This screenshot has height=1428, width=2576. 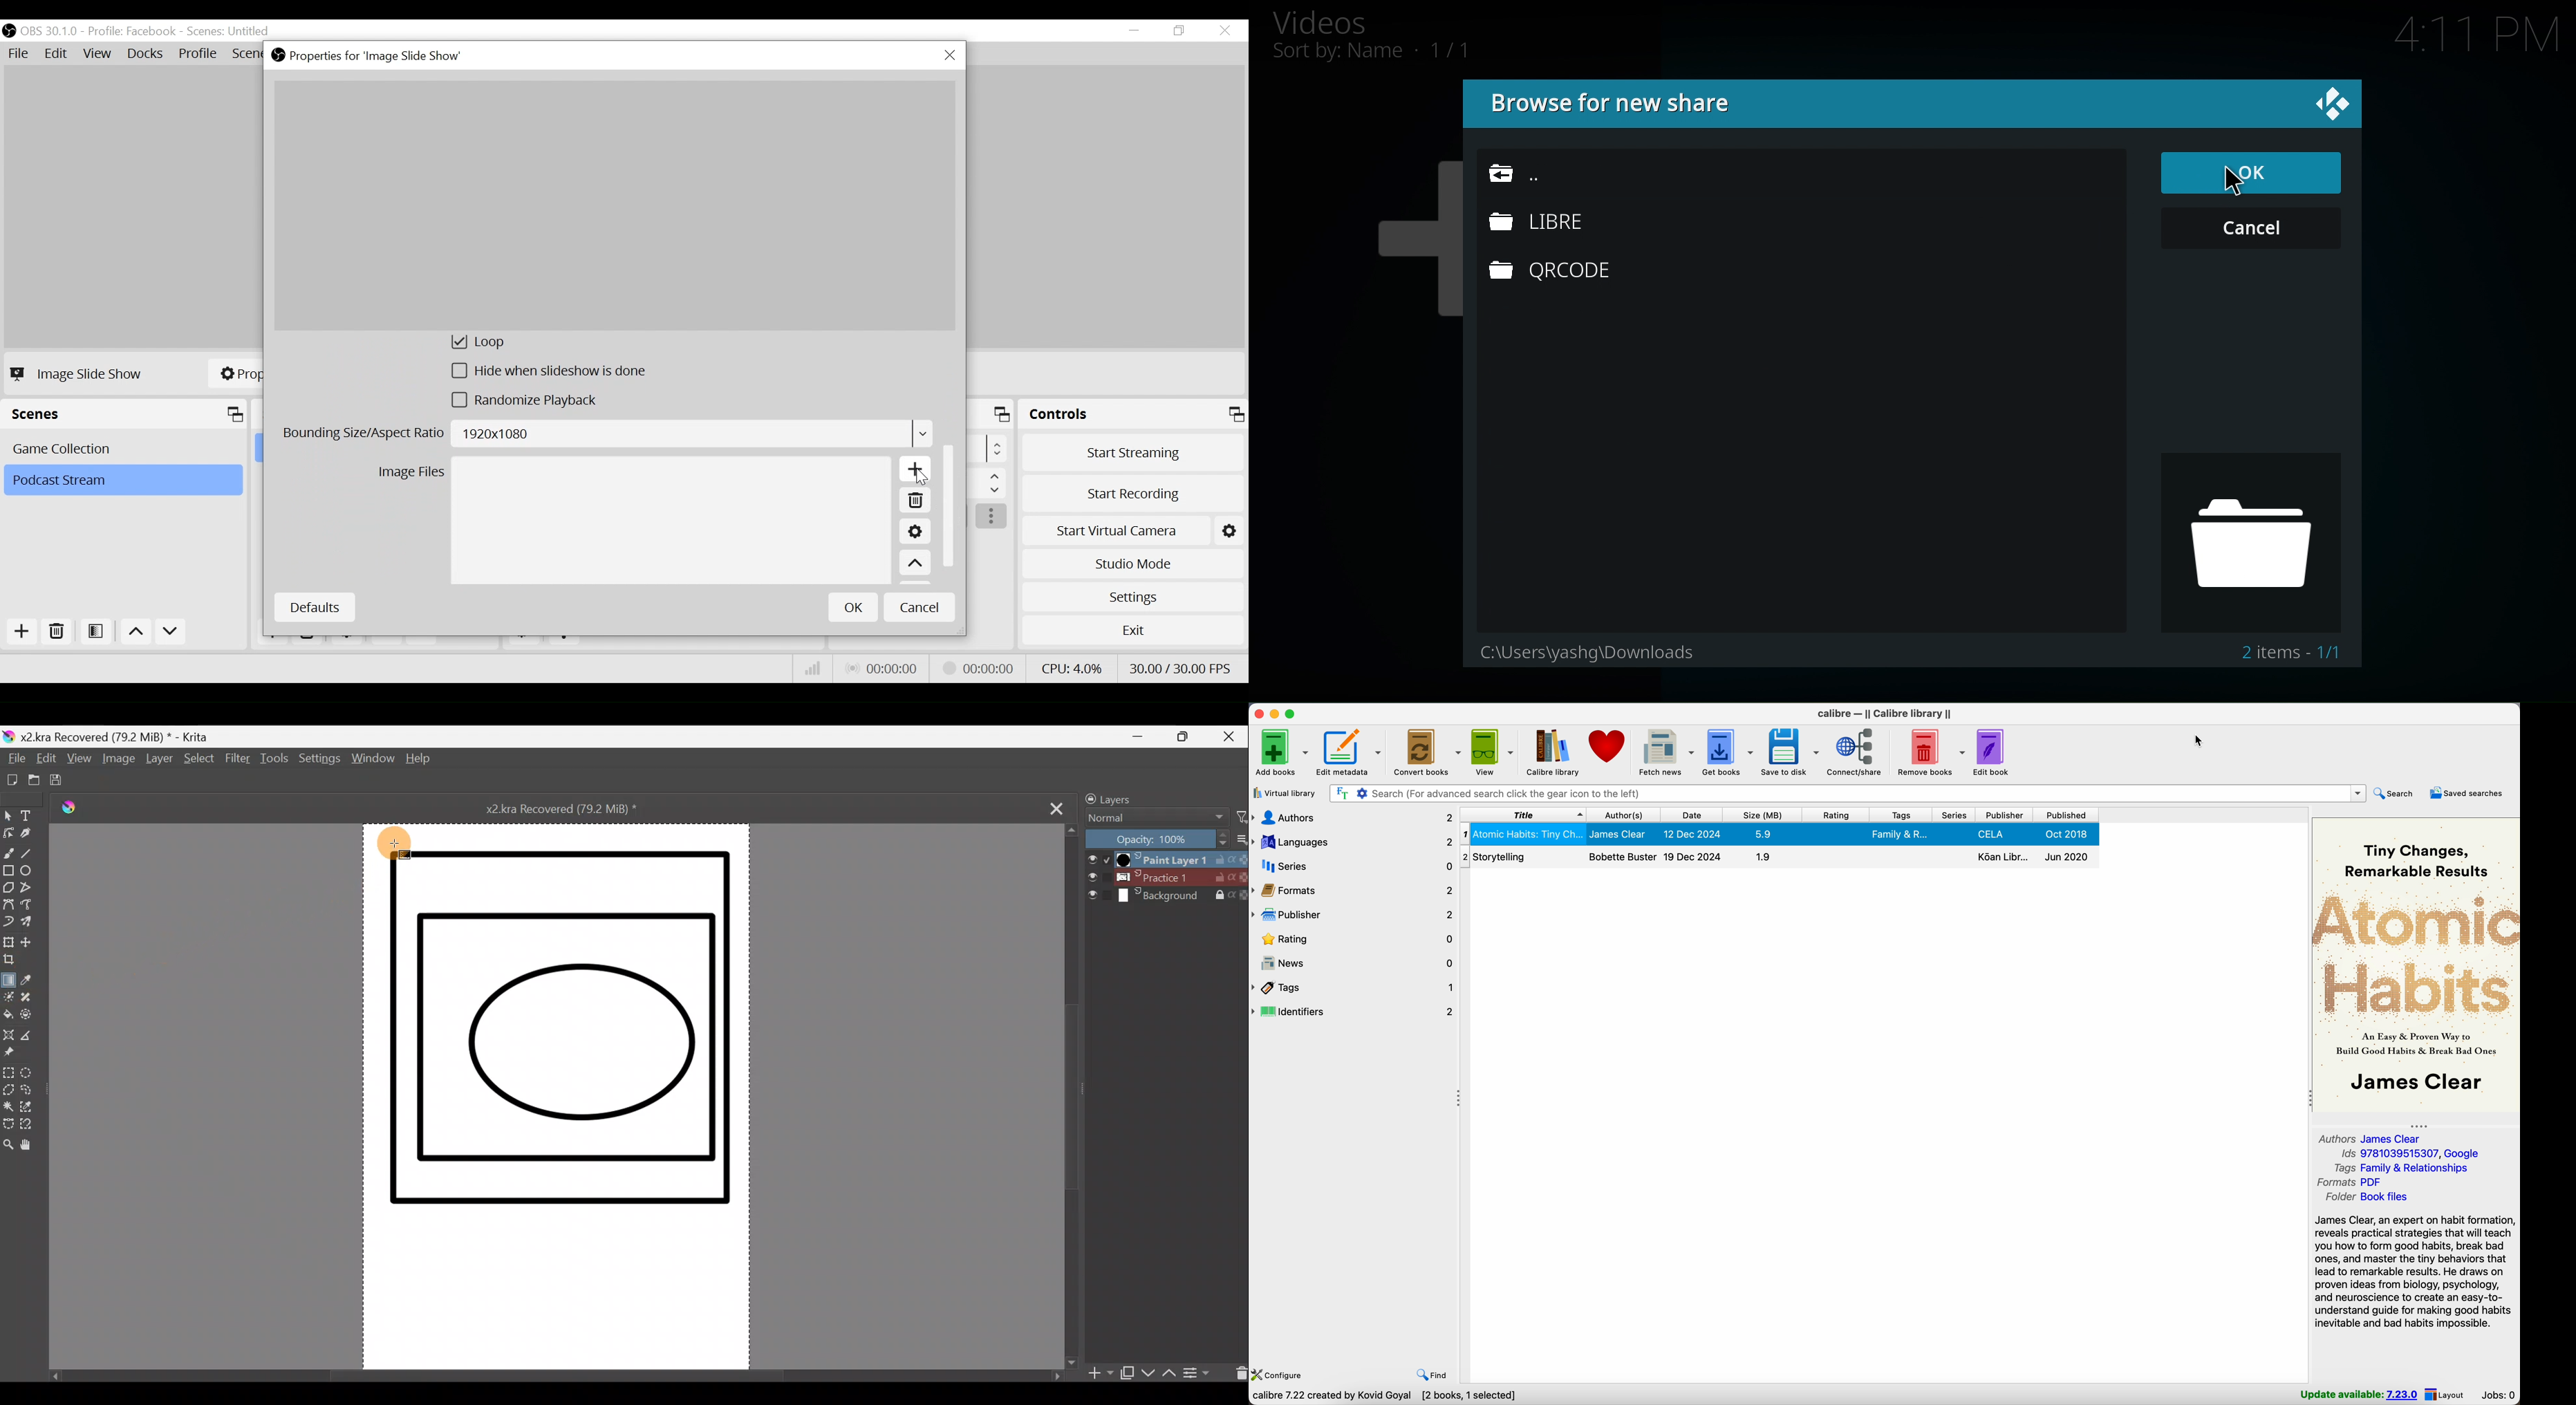 I want to click on Calibre library, so click(x=1552, y=752).